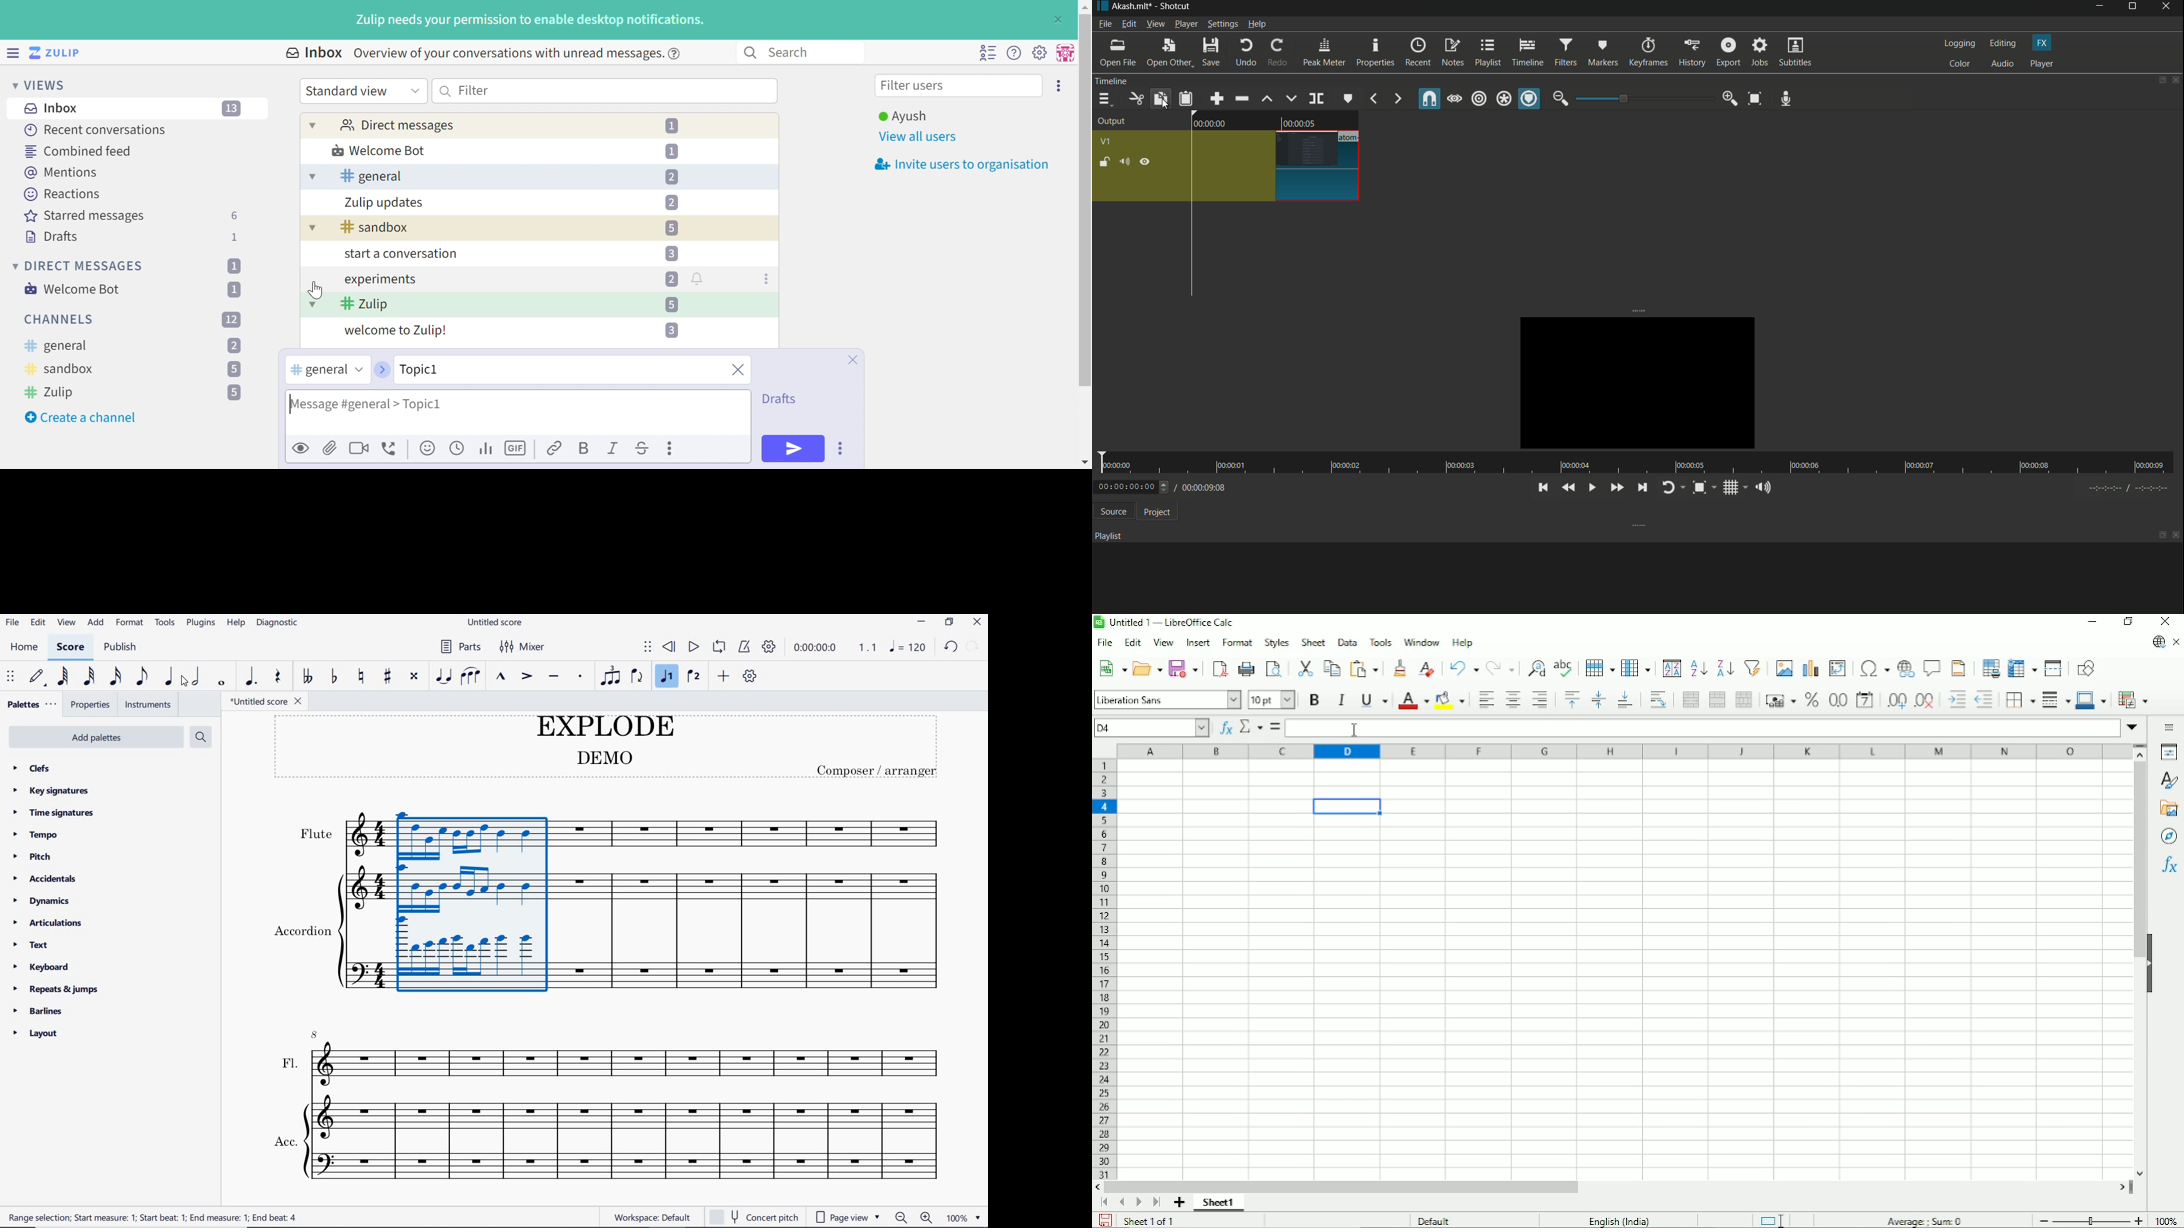  Describe the element at coordinates (2169, 809) in the screenshot. I see `Gallery` at that location.